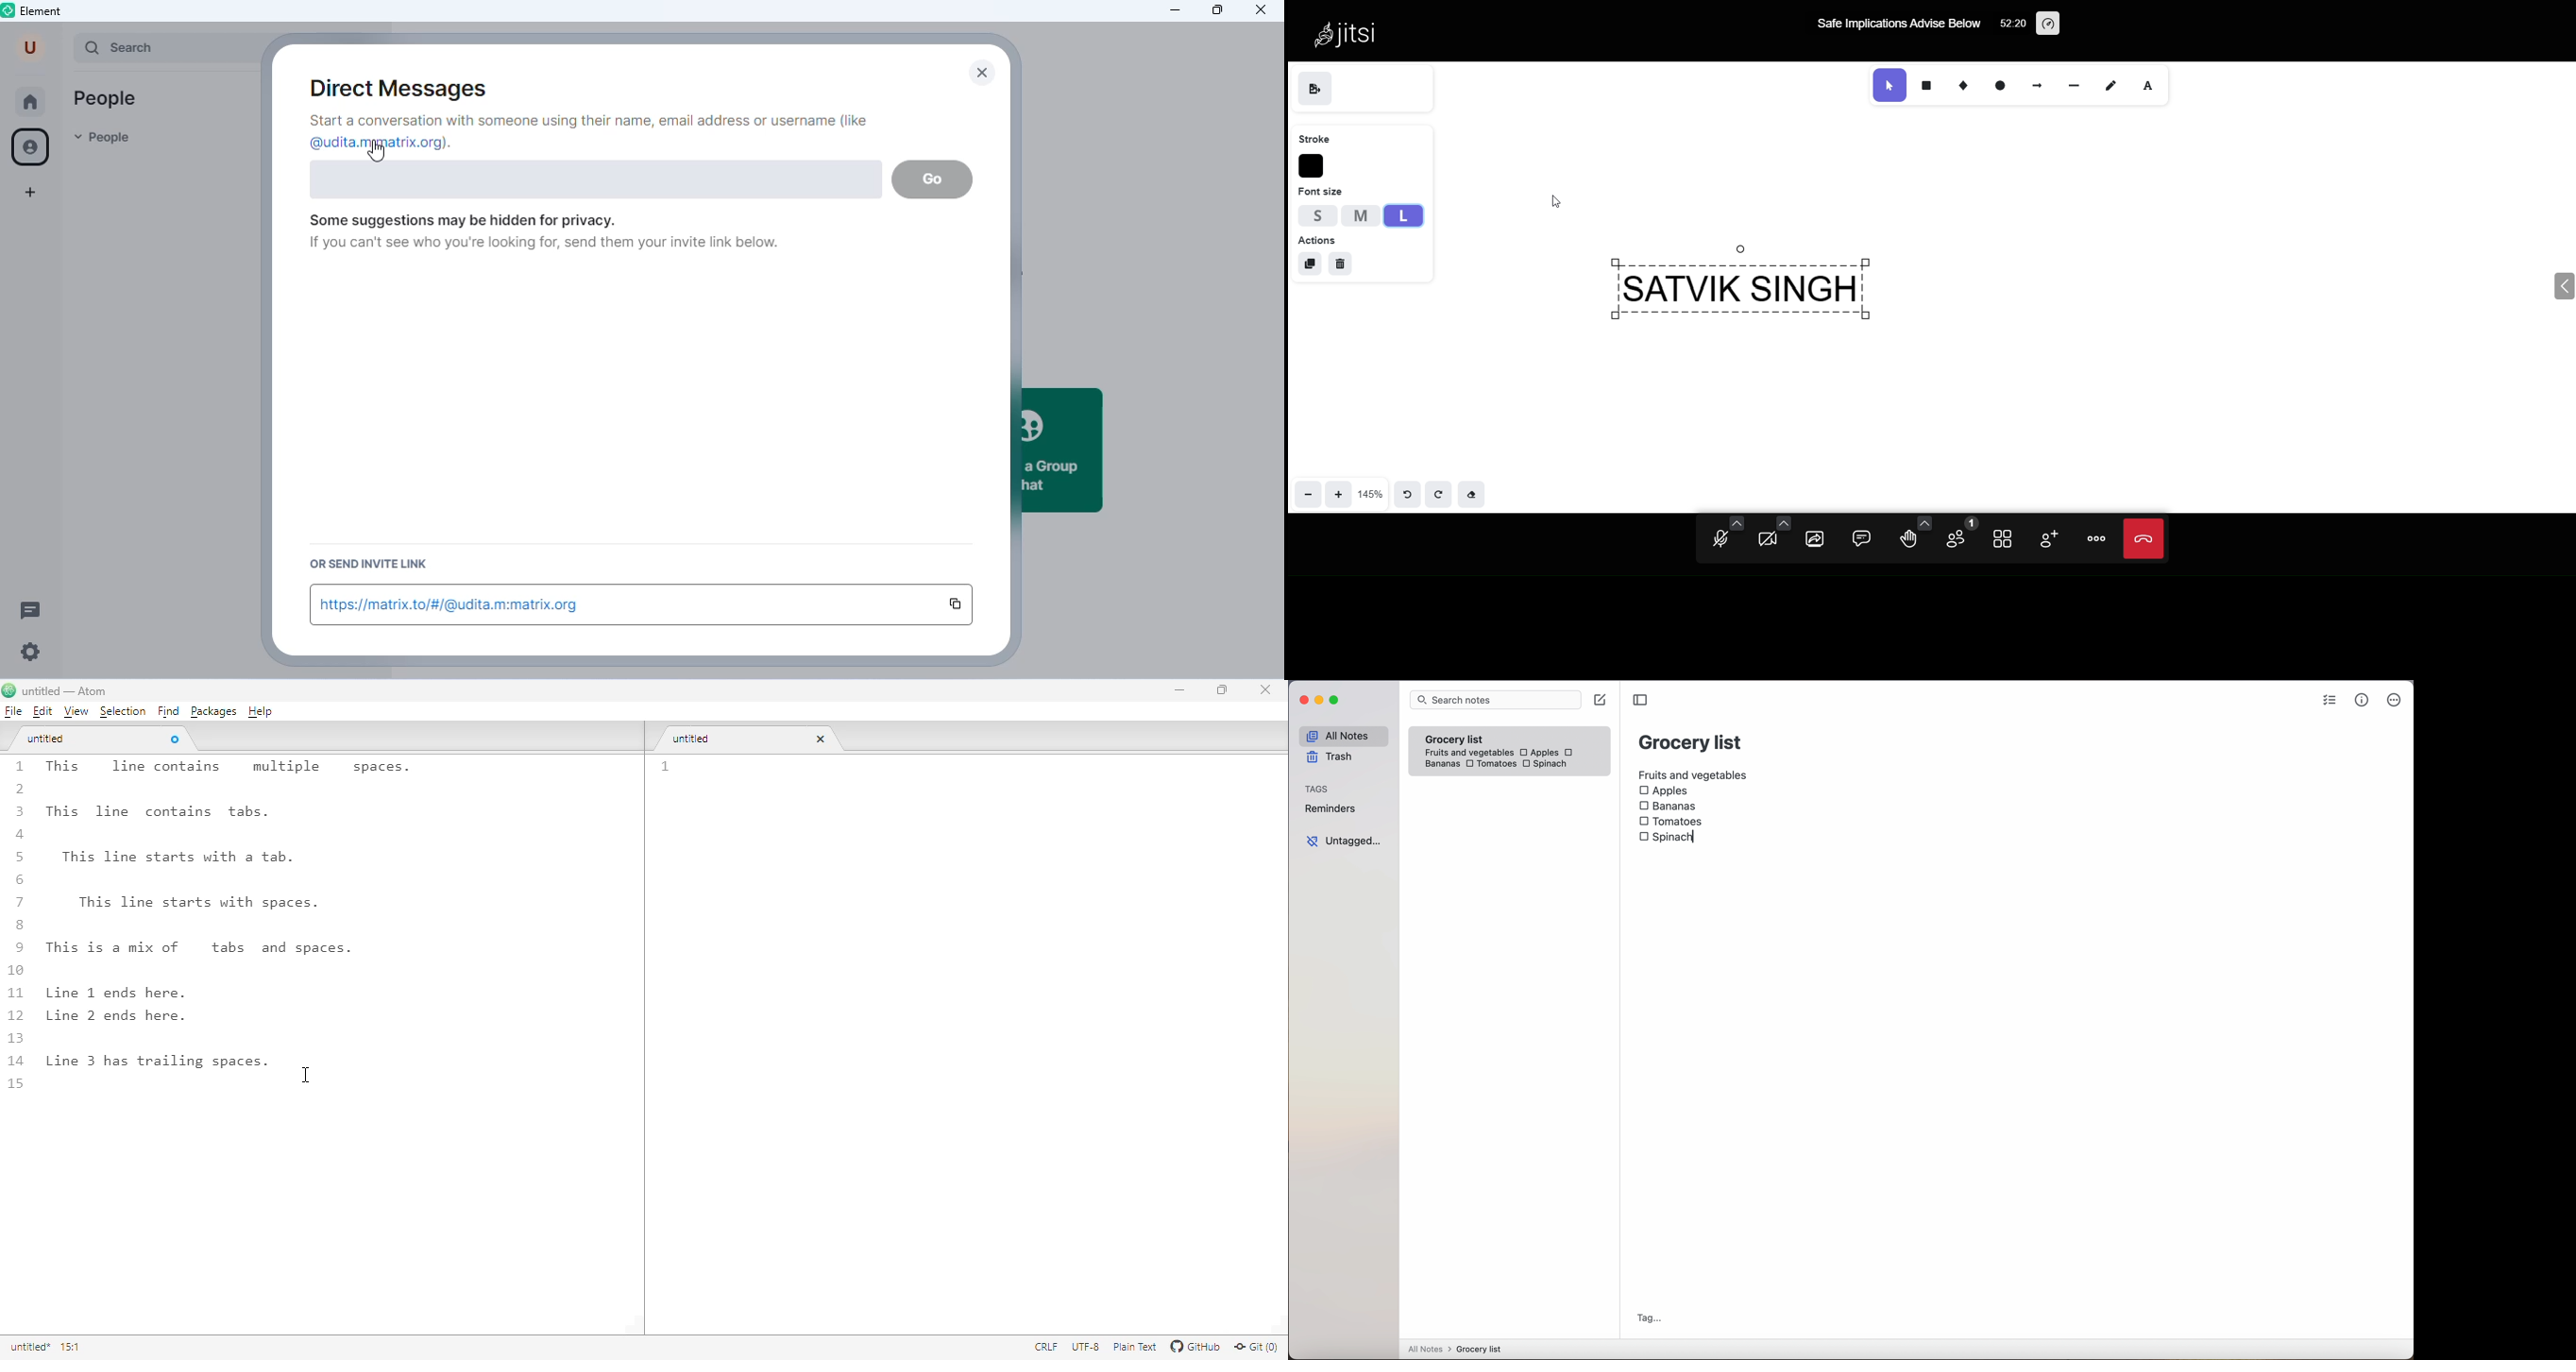 The width and height of the screenshot is (2576, 1372). Describe the element at coordinates (162, 47) in the screenshot. I see `search` at that location.